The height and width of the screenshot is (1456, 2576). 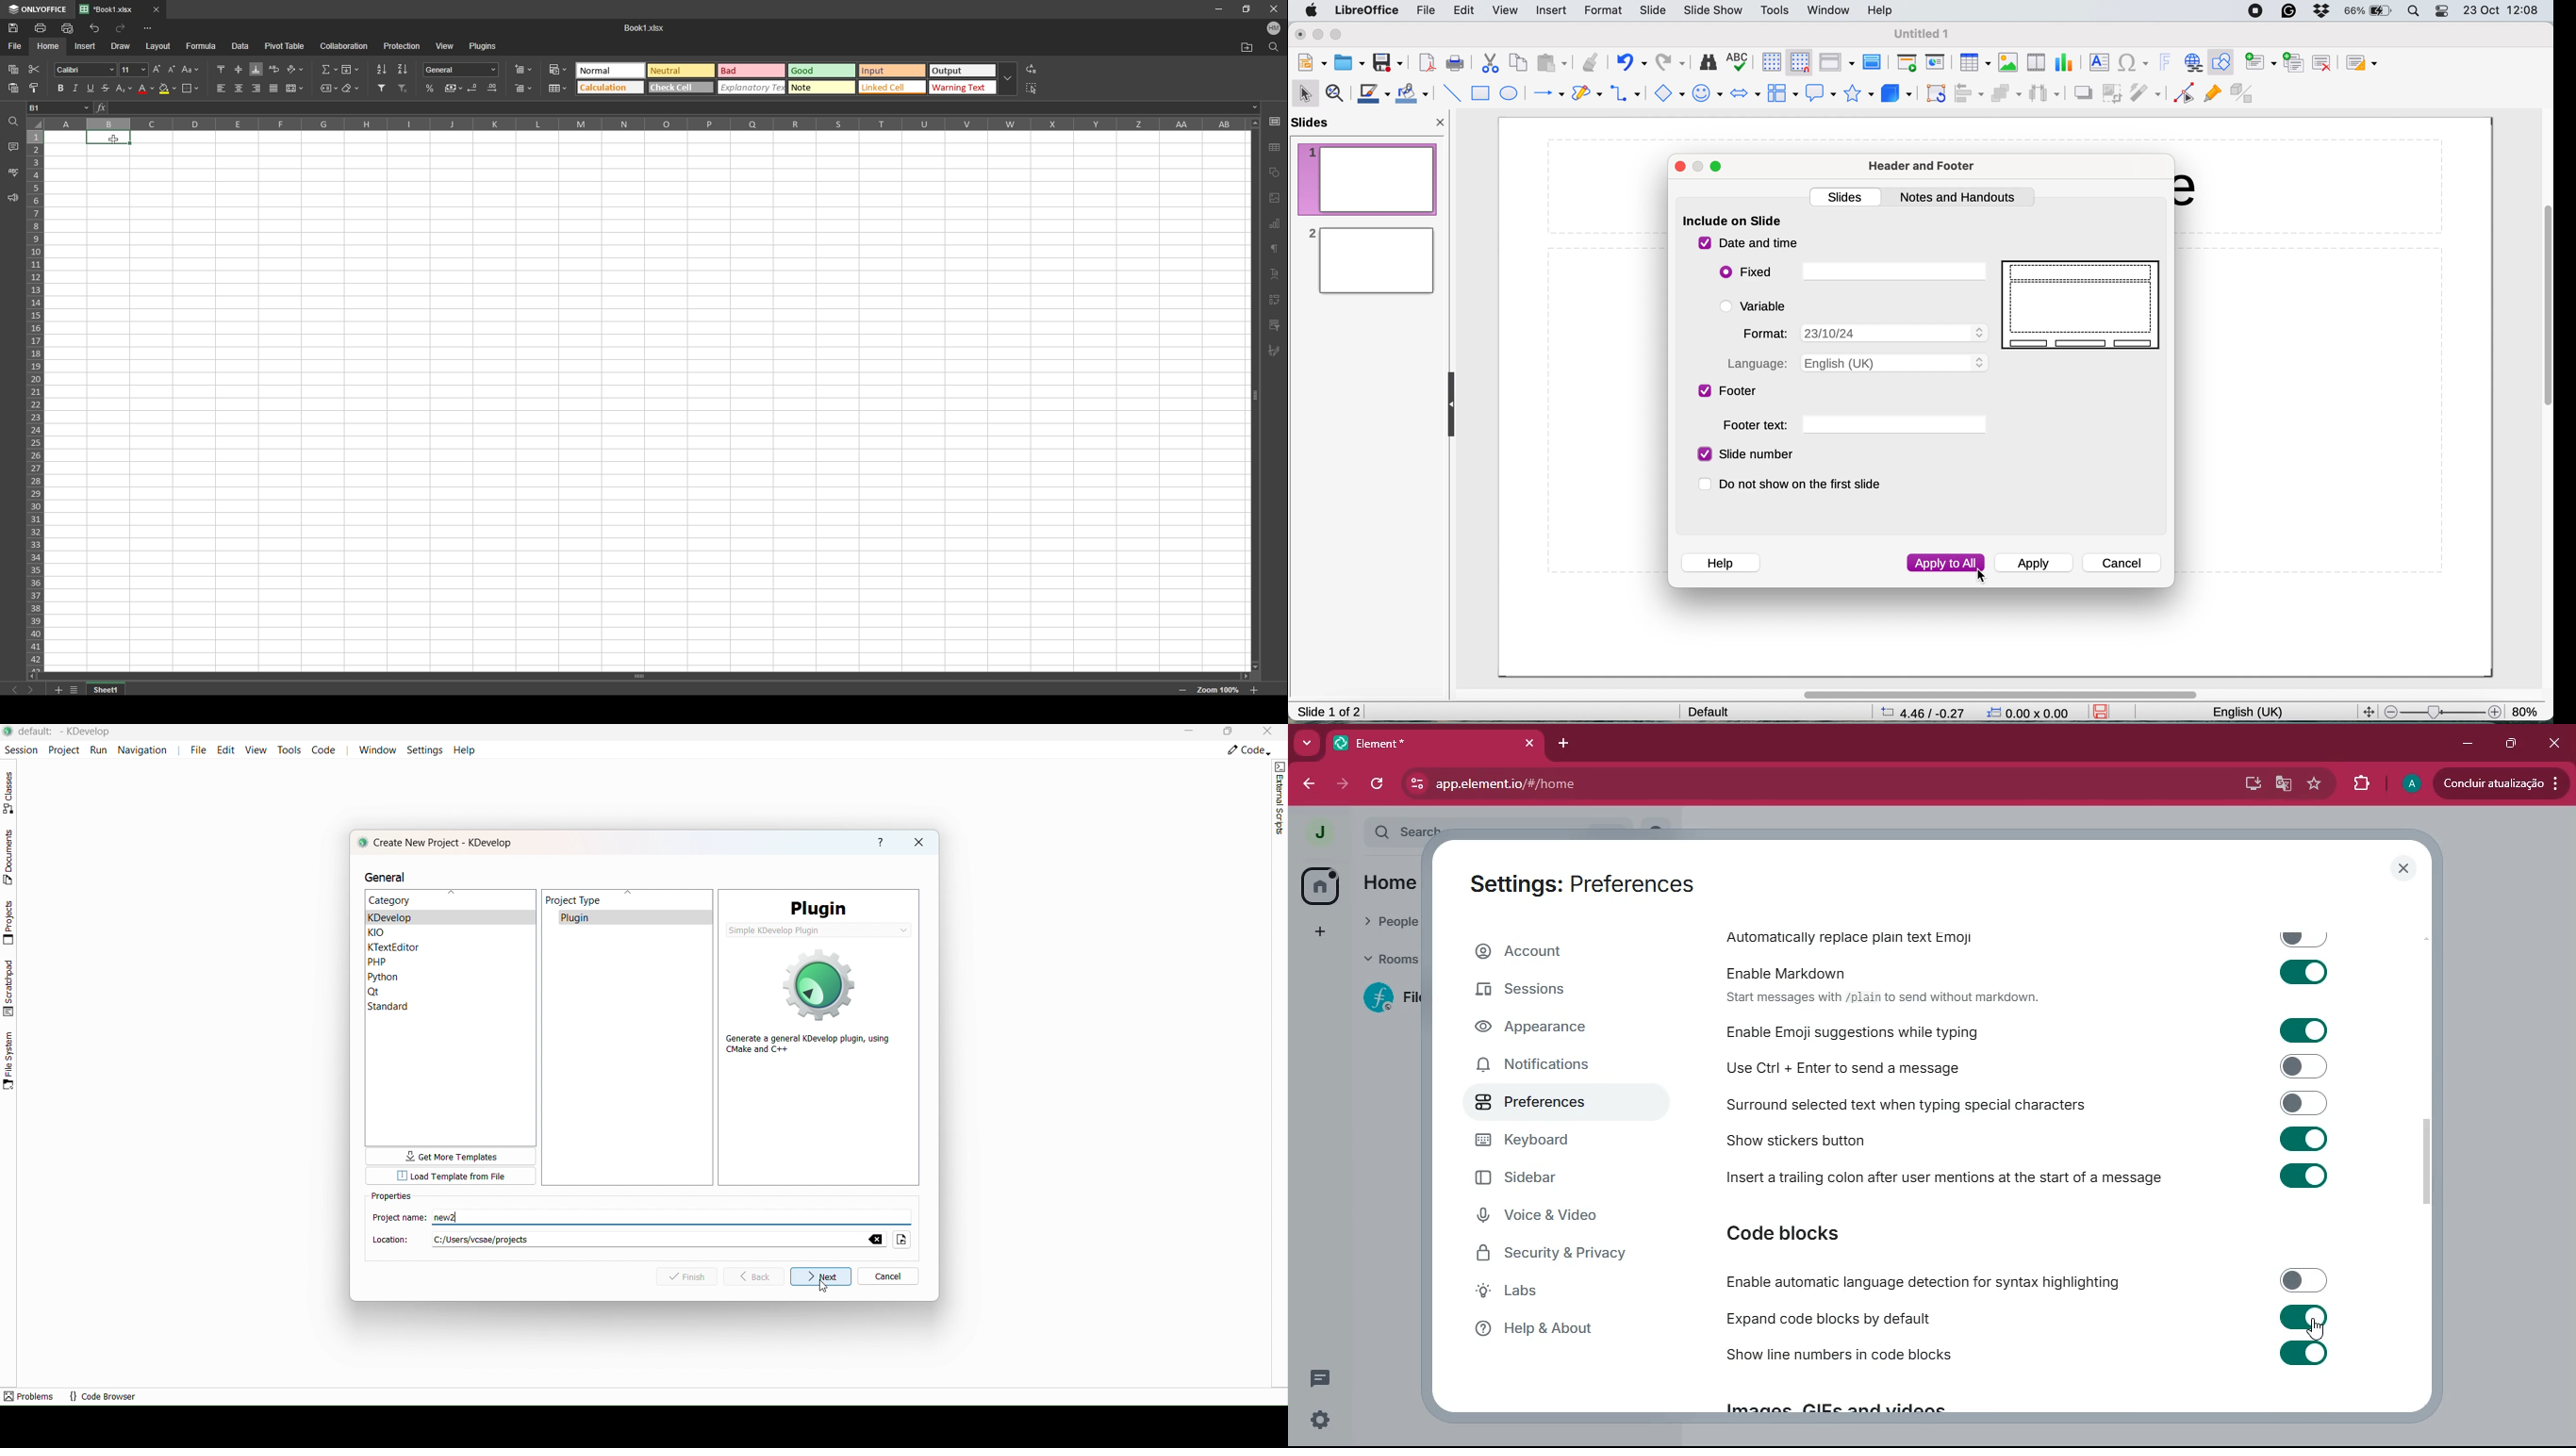 I want to click on sort descending, so click(x=402, y=69).